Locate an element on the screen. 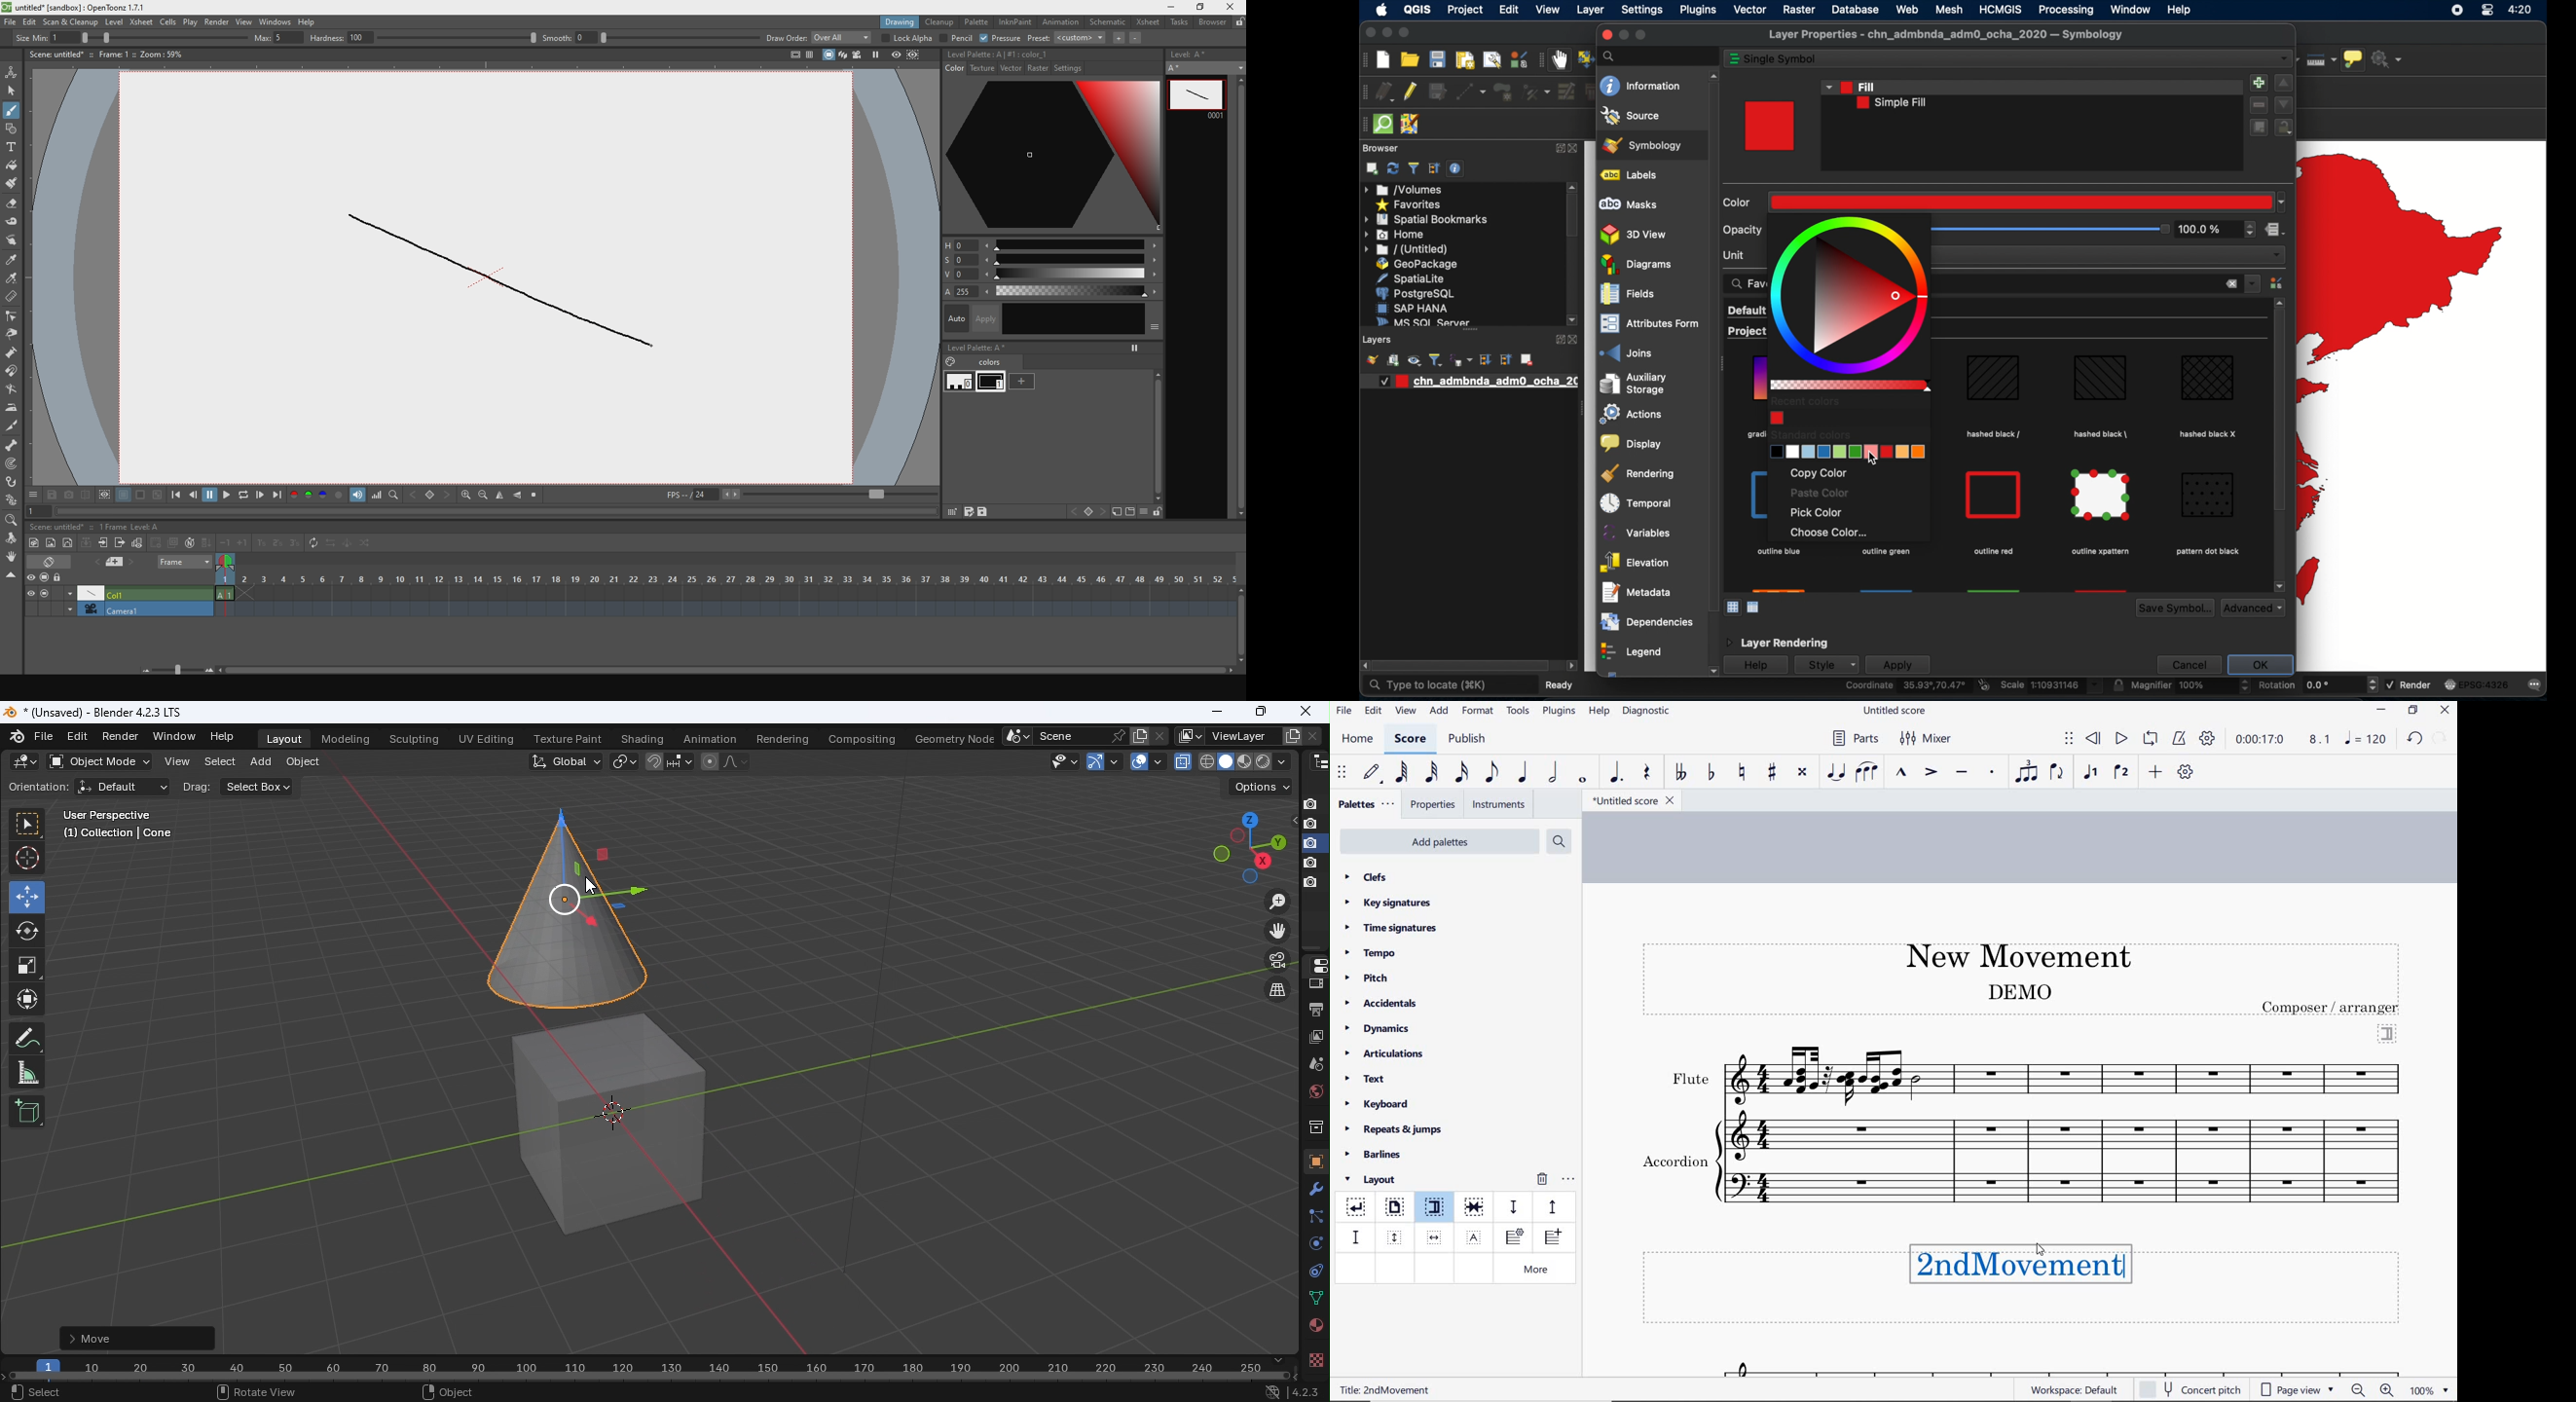 The height and width of the screenshot is (1428, 2576). save is located at coordinates (51, 495).